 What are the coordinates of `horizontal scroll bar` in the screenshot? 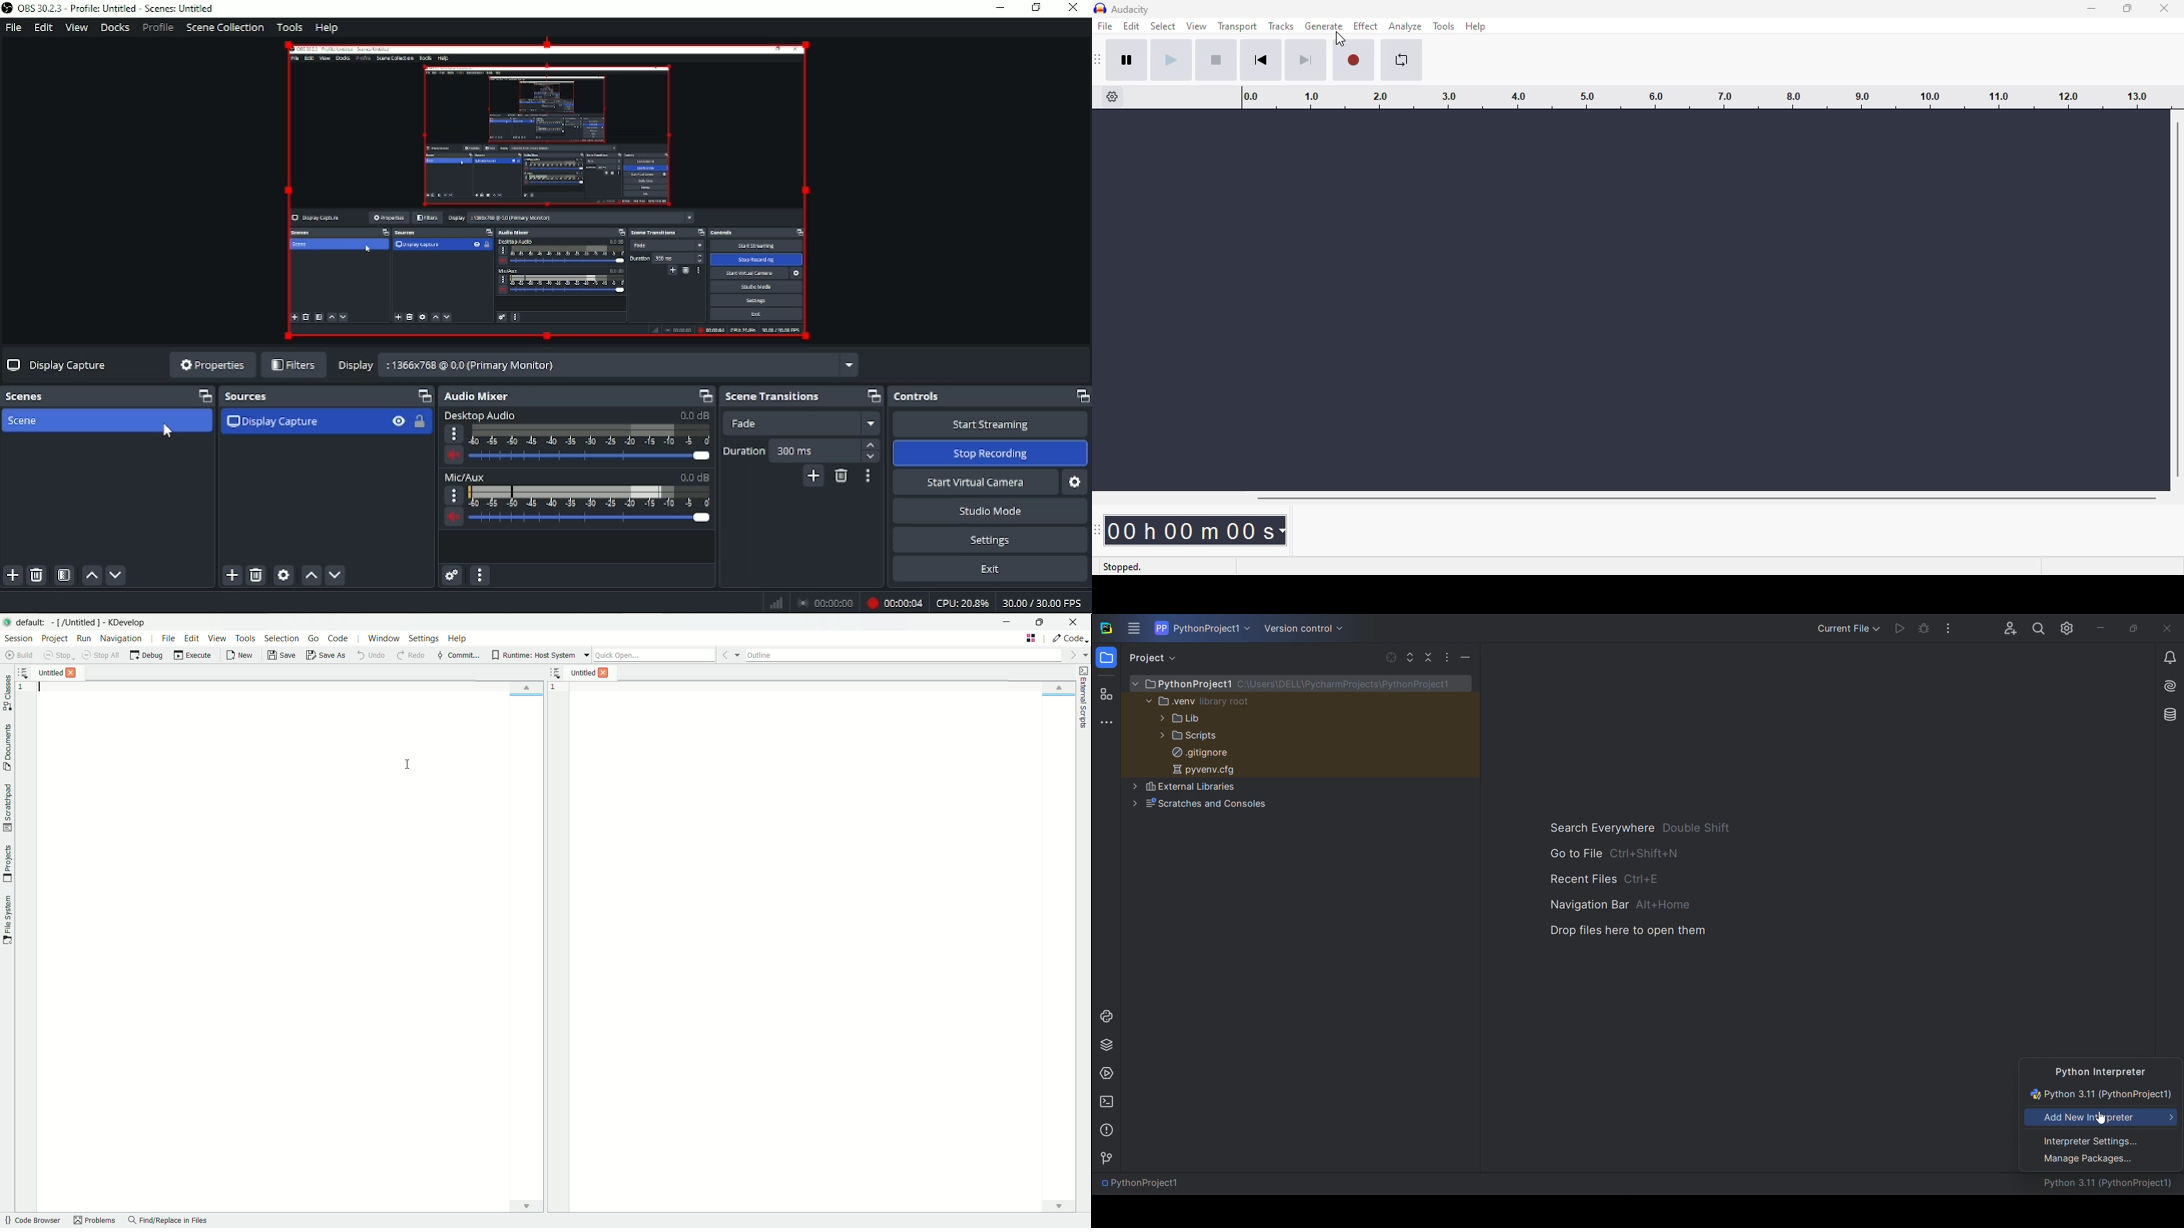 It's located at (1706, 499).